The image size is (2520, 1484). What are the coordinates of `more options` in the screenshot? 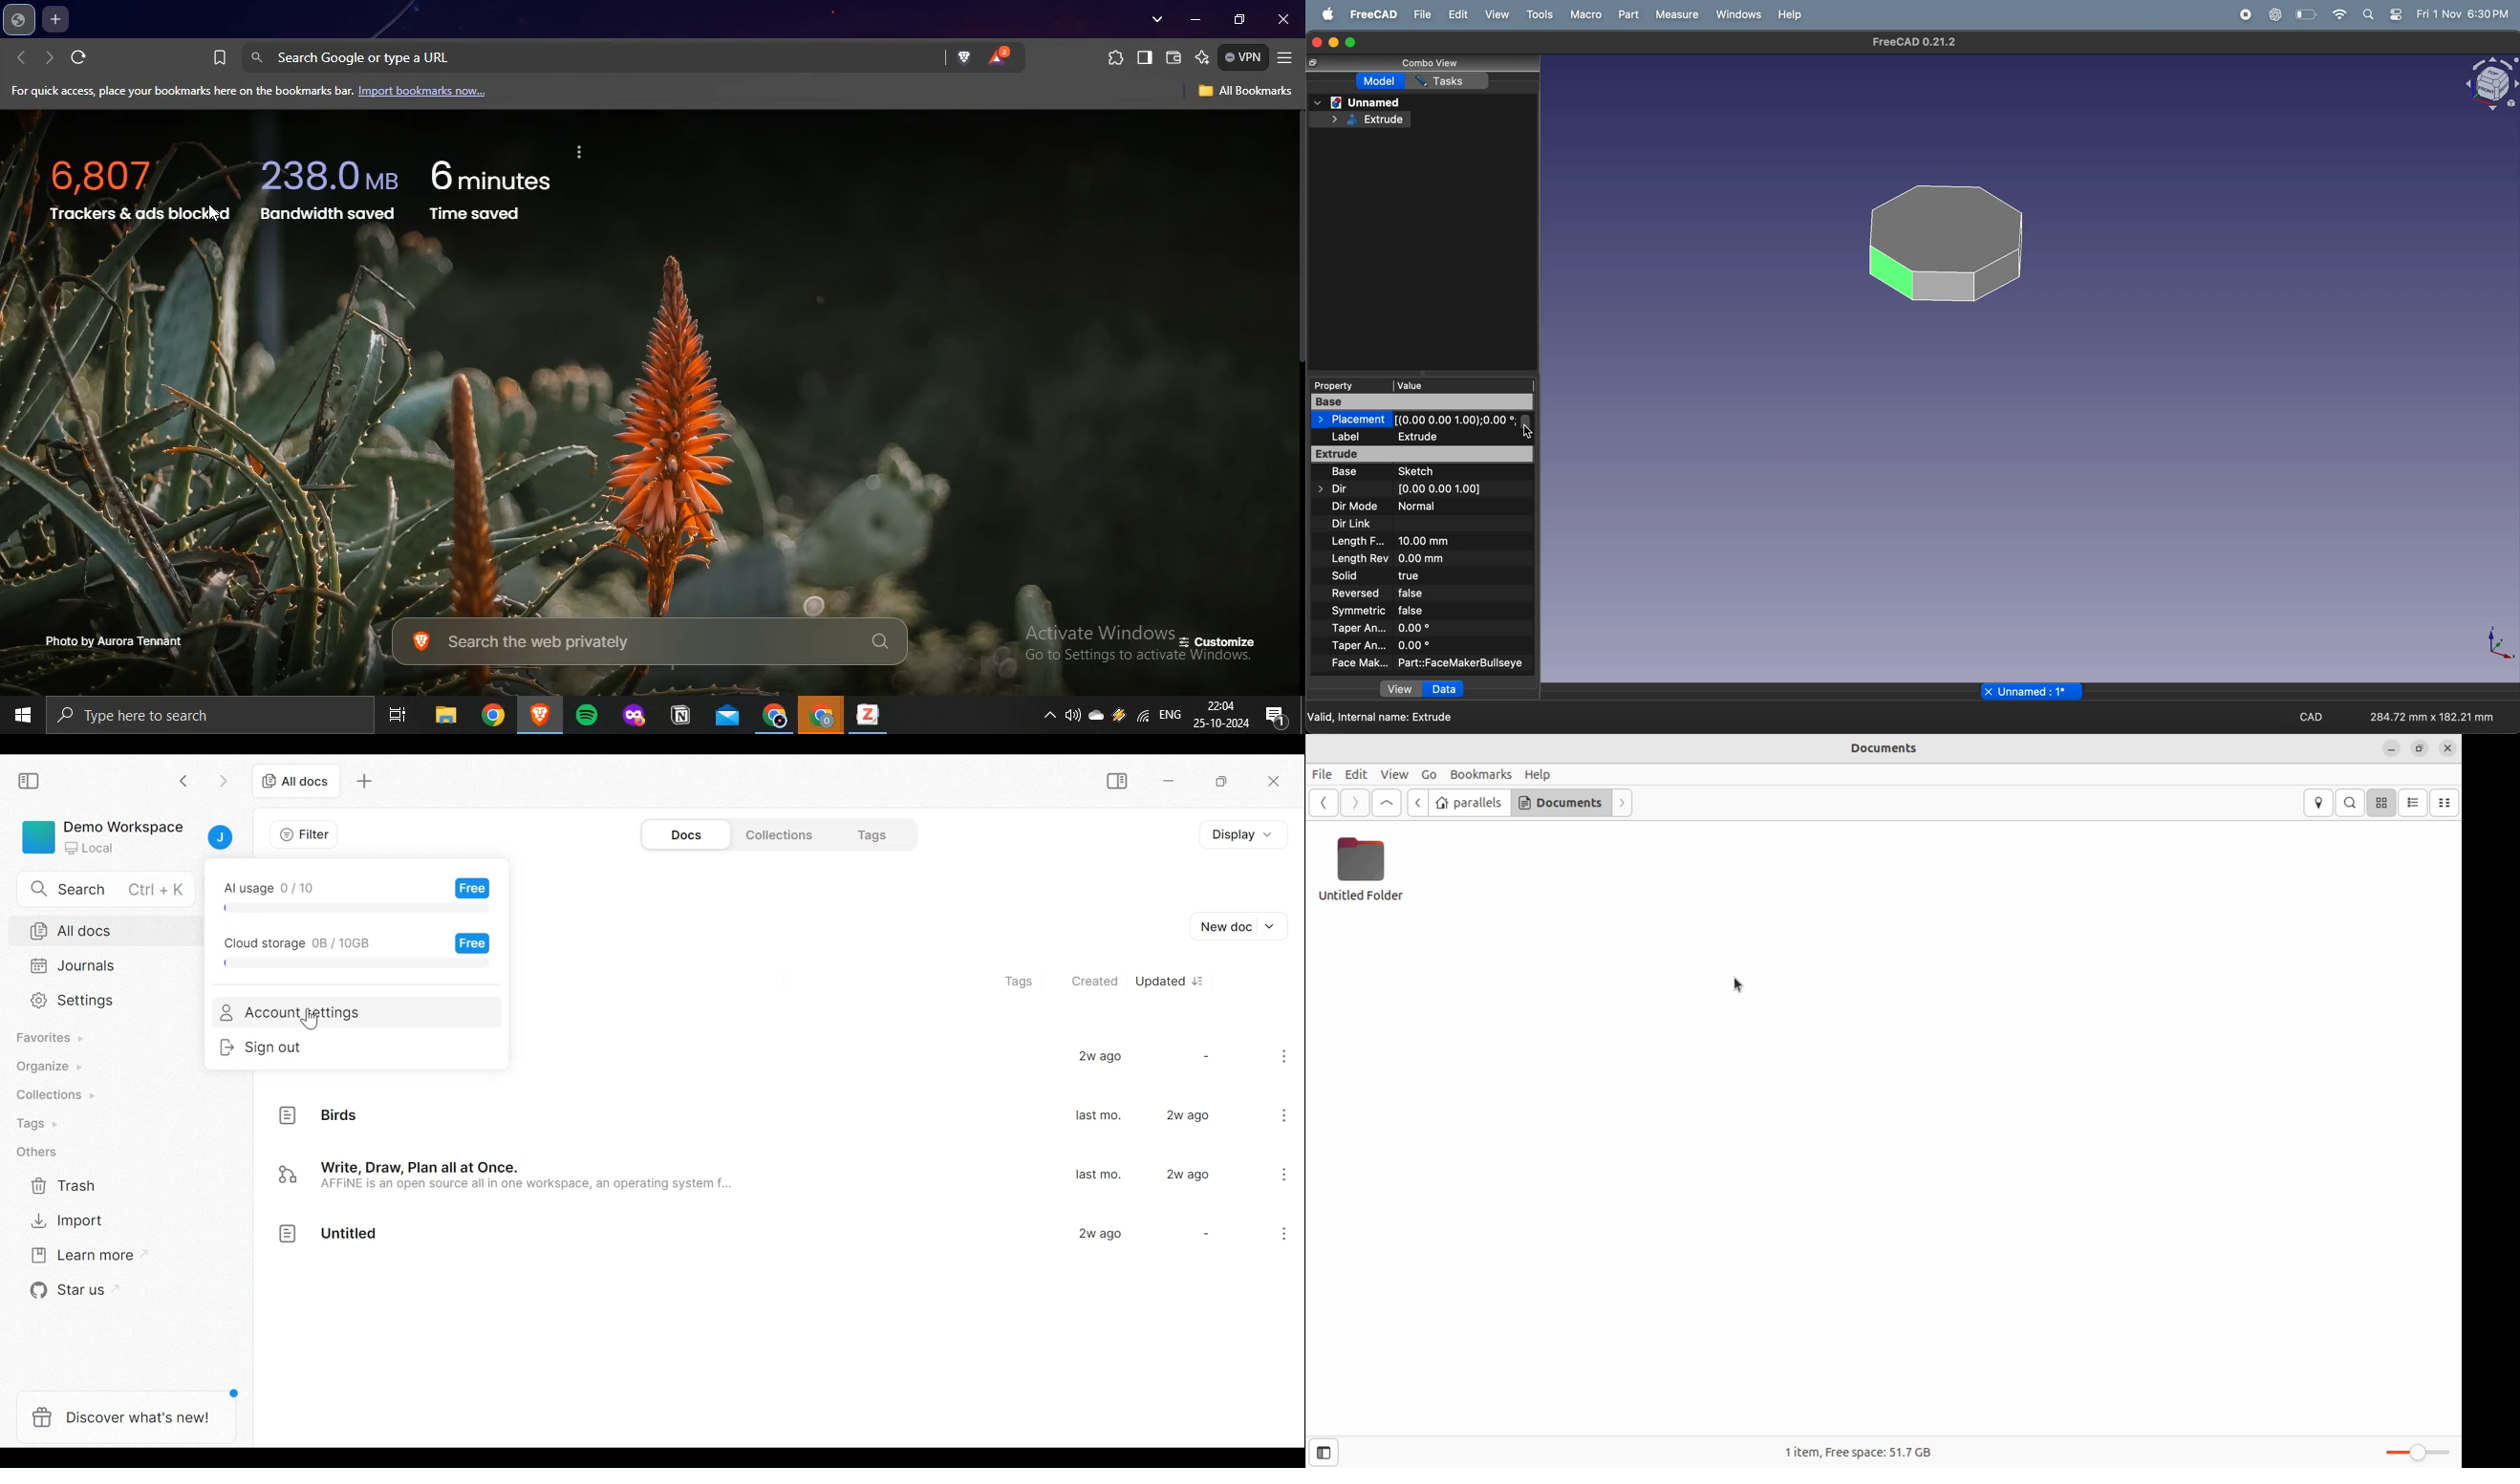 It's located at (1282, 1174).